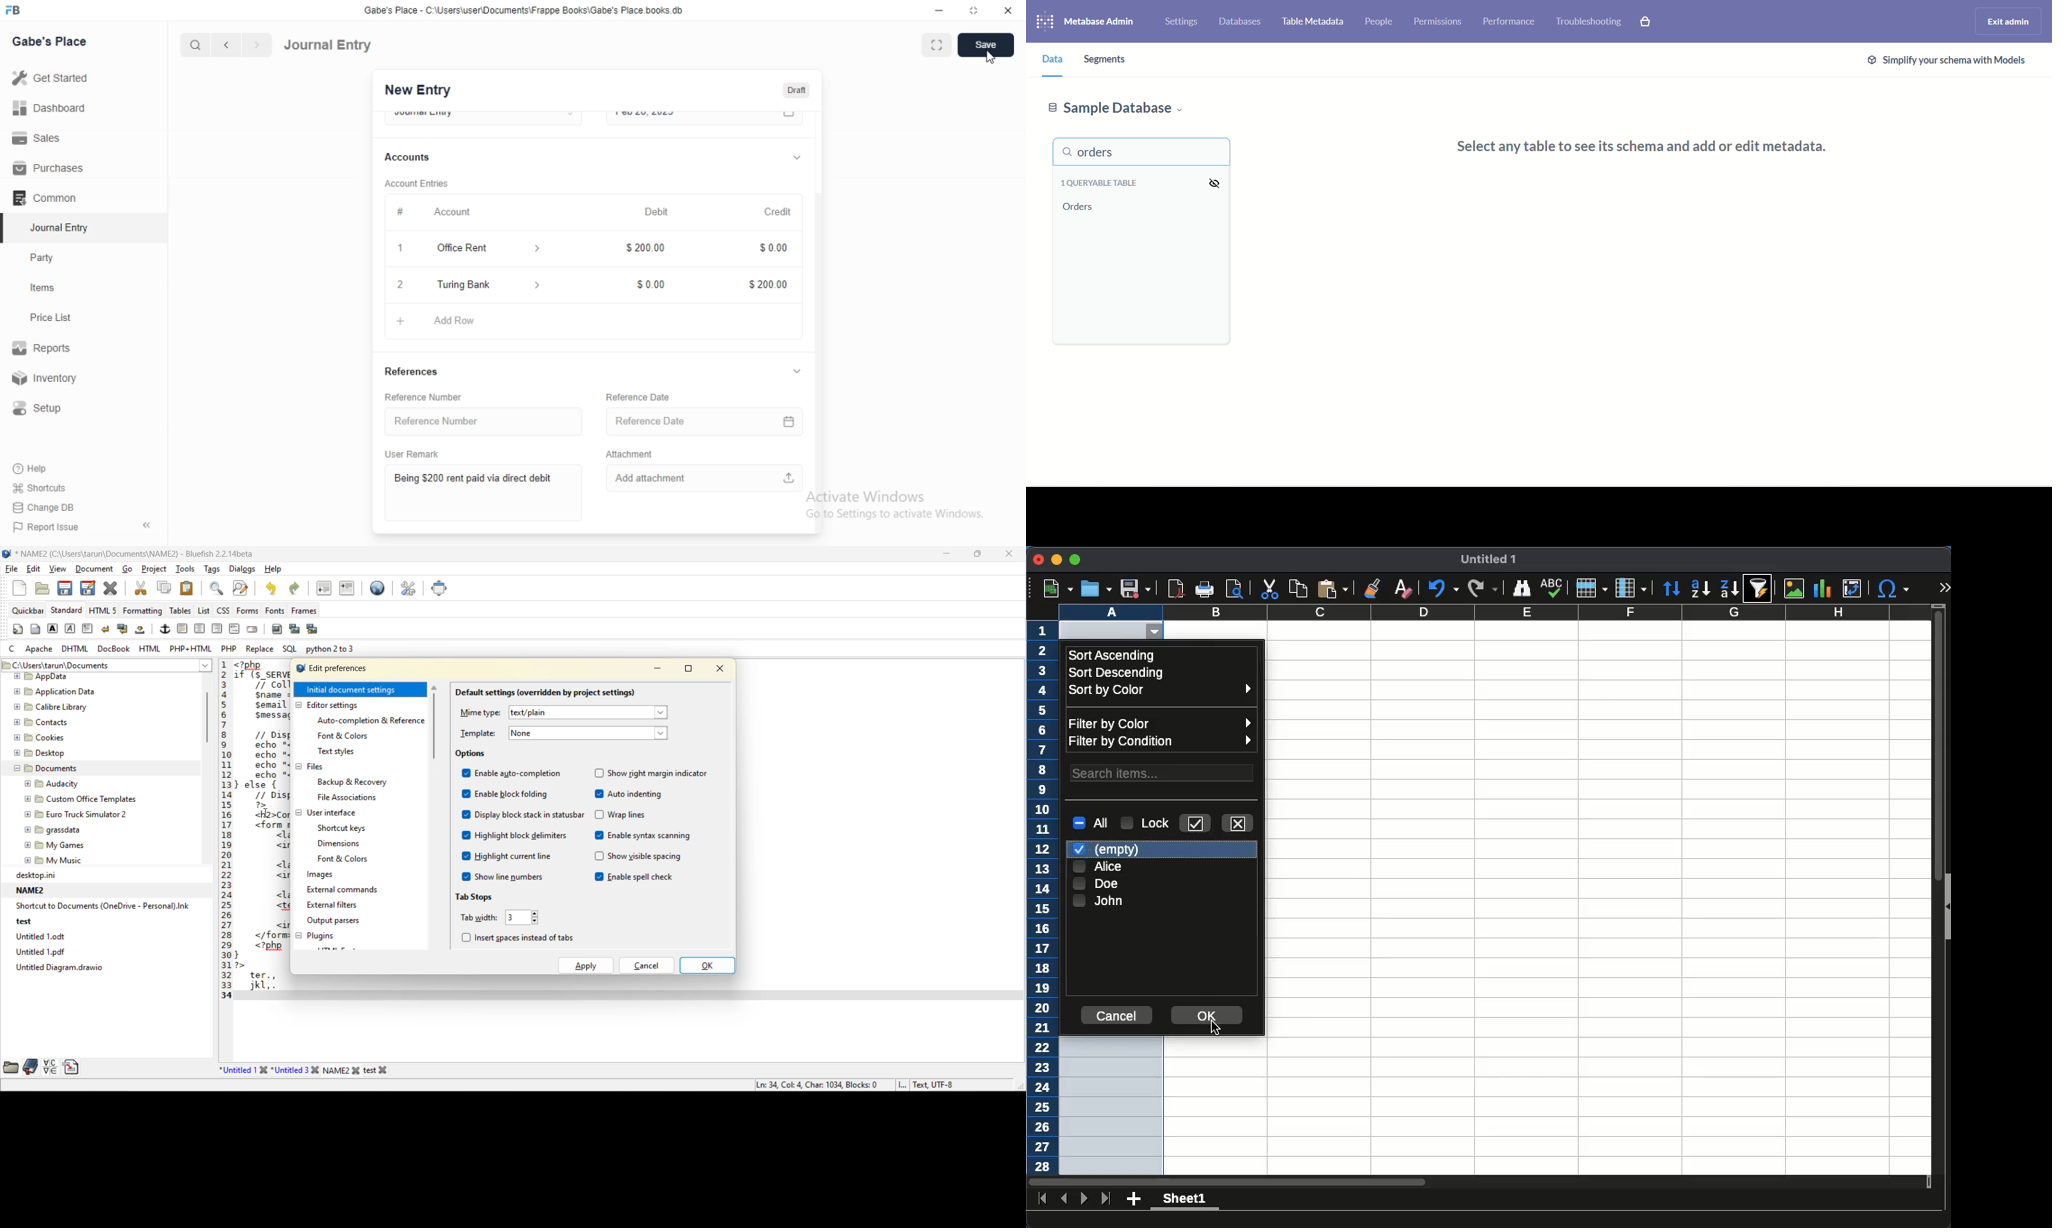 The width and height of the screenshot is (2072, 1232). Describe the element at coordinates (49, 79) in the screenshot. I see `Get Started` at that location.